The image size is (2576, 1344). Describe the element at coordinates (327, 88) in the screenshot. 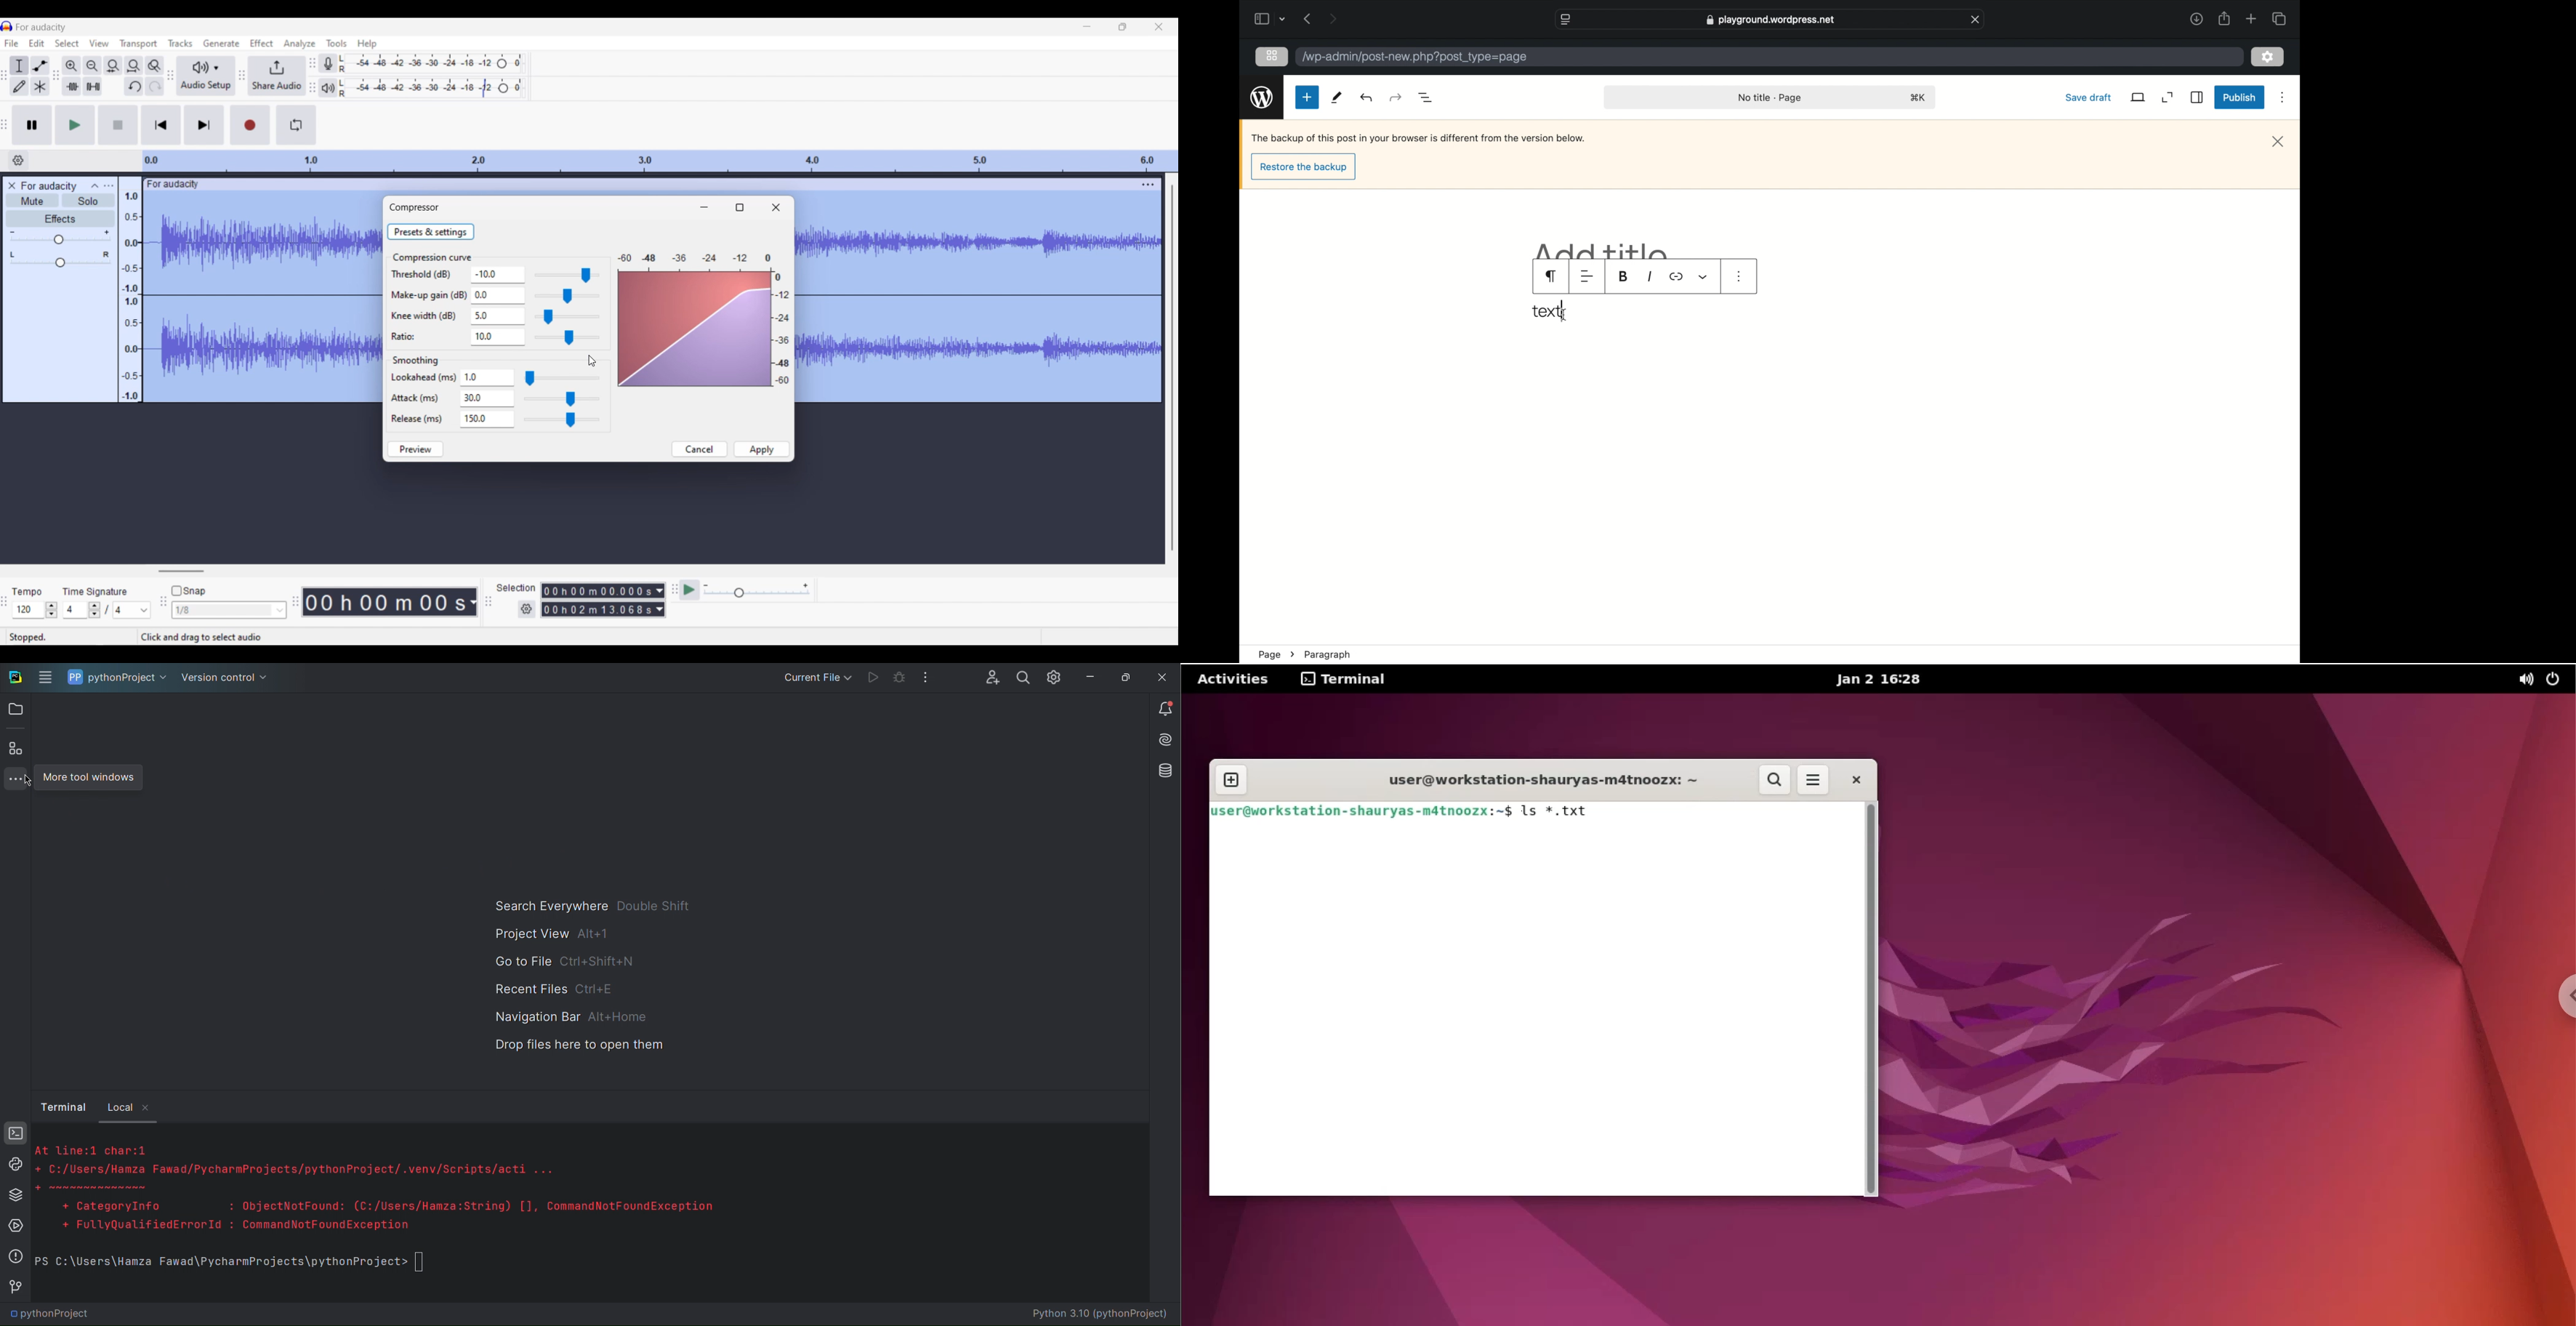

I see `Playback meter` at that location.